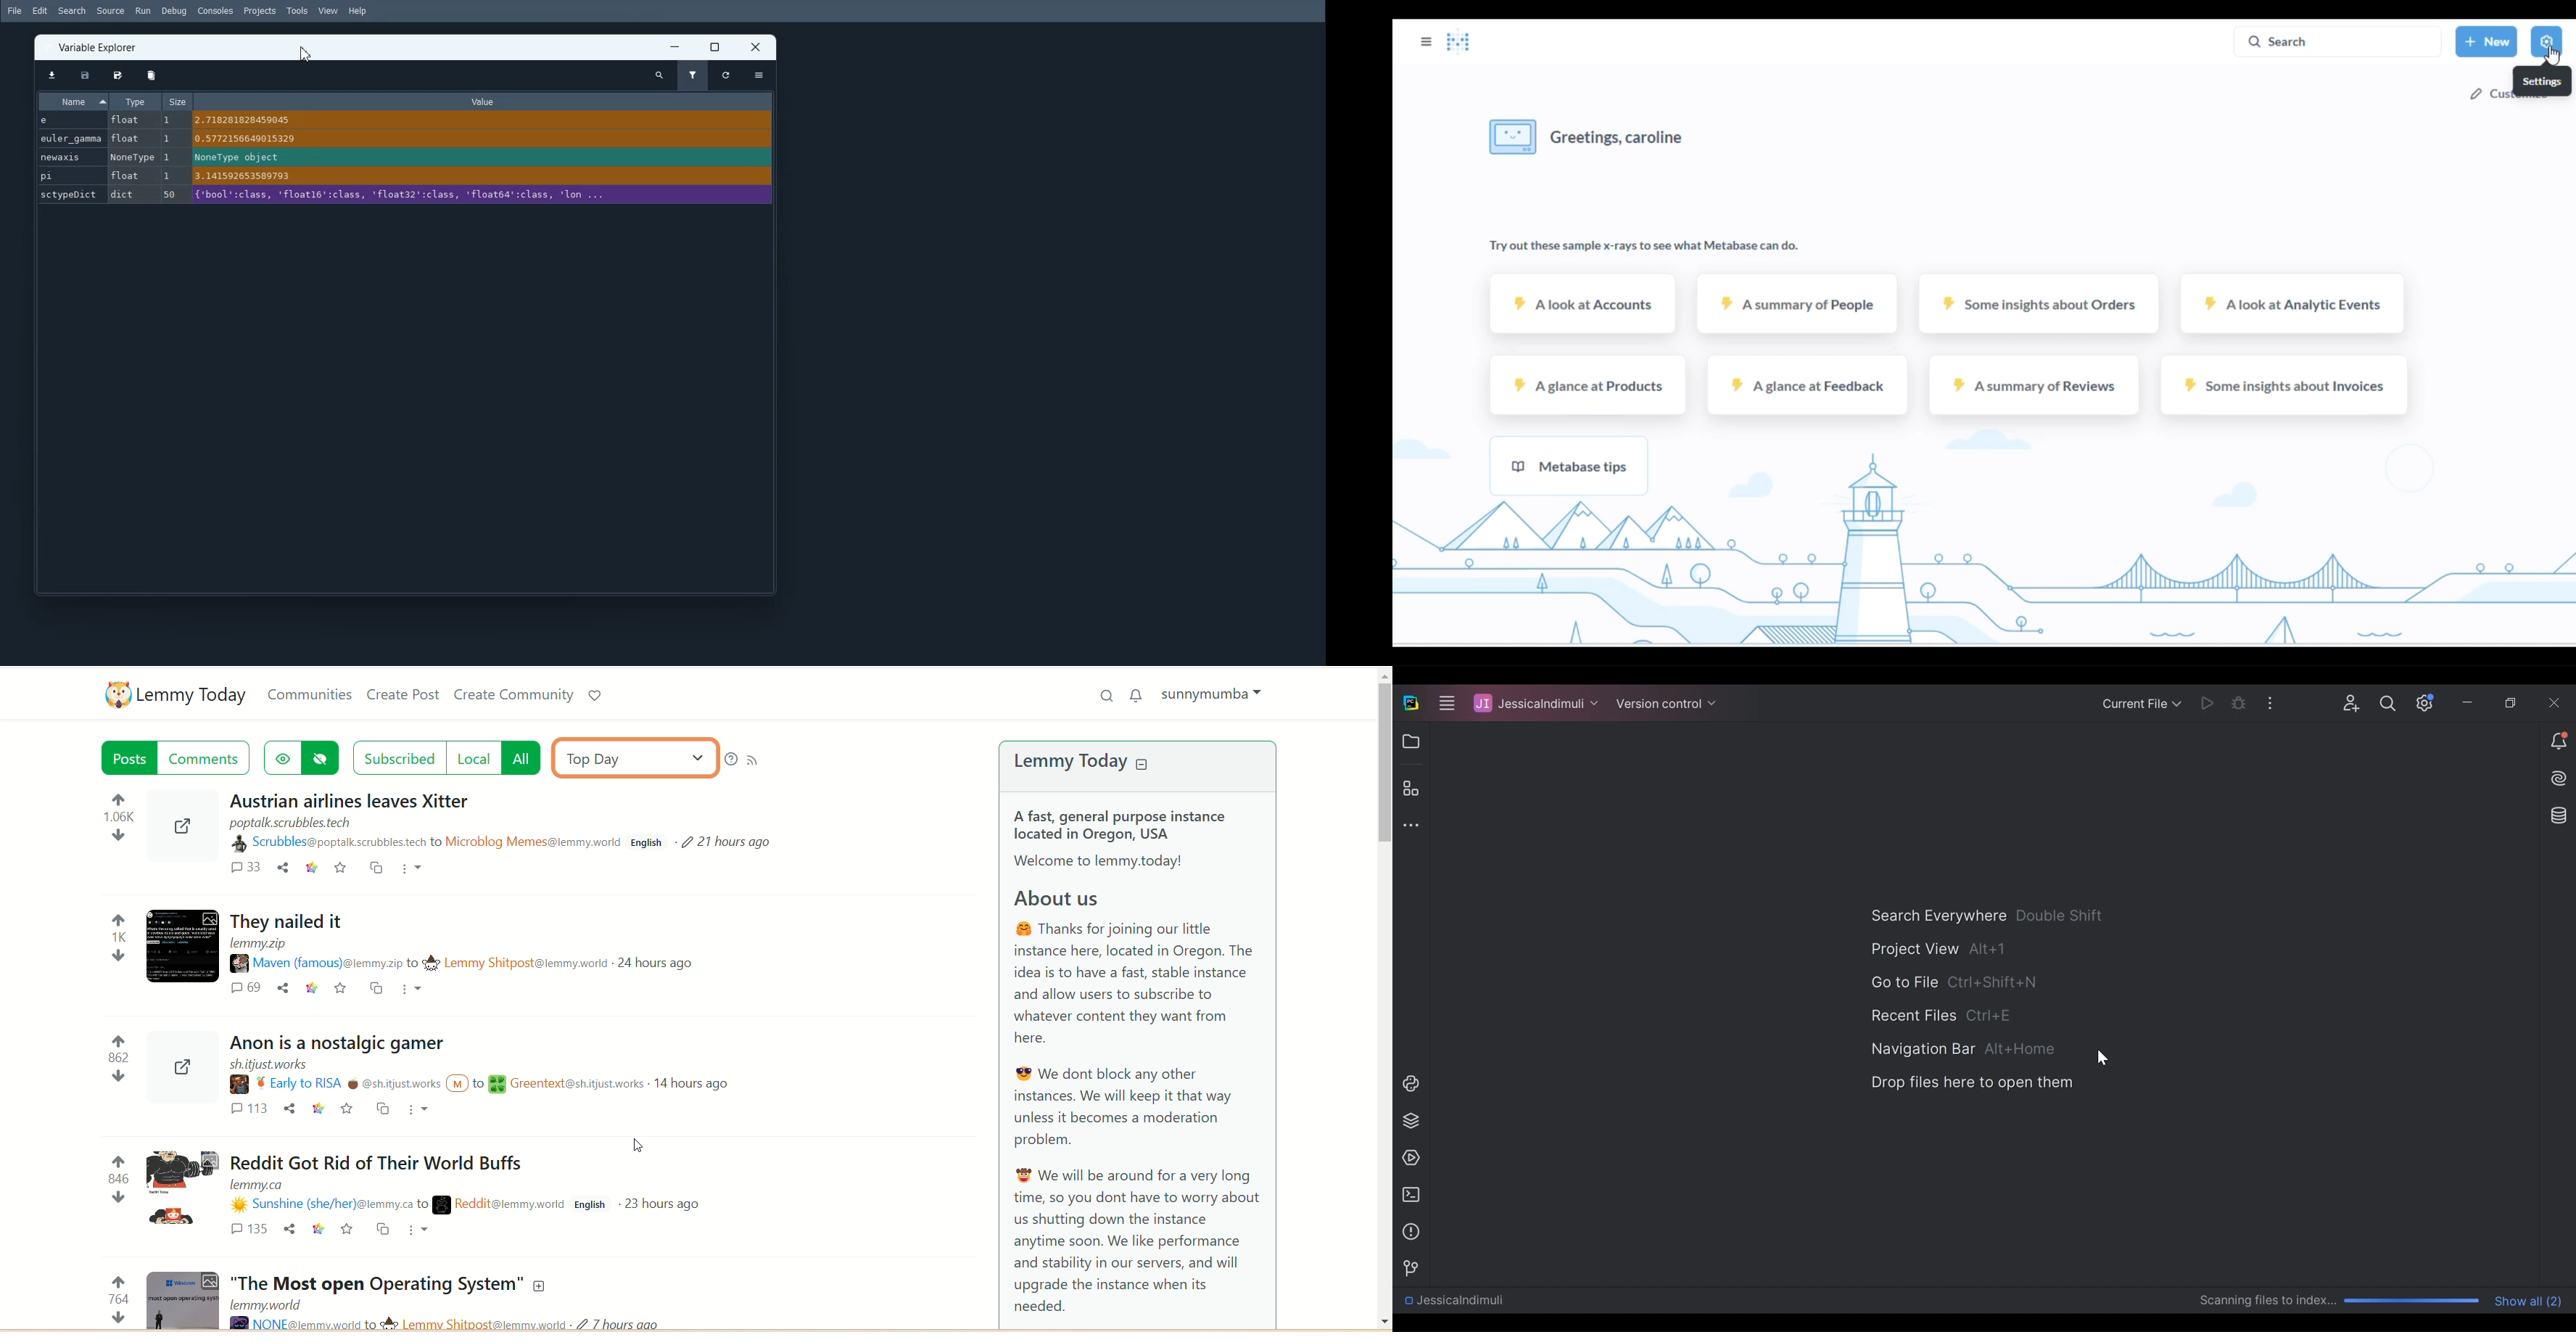 This screenshot has height=1344, width=2576. What do you see at coordinates (2558, 741) in the screenshot?
I see `Notification` at bounding box center [2558, 741].